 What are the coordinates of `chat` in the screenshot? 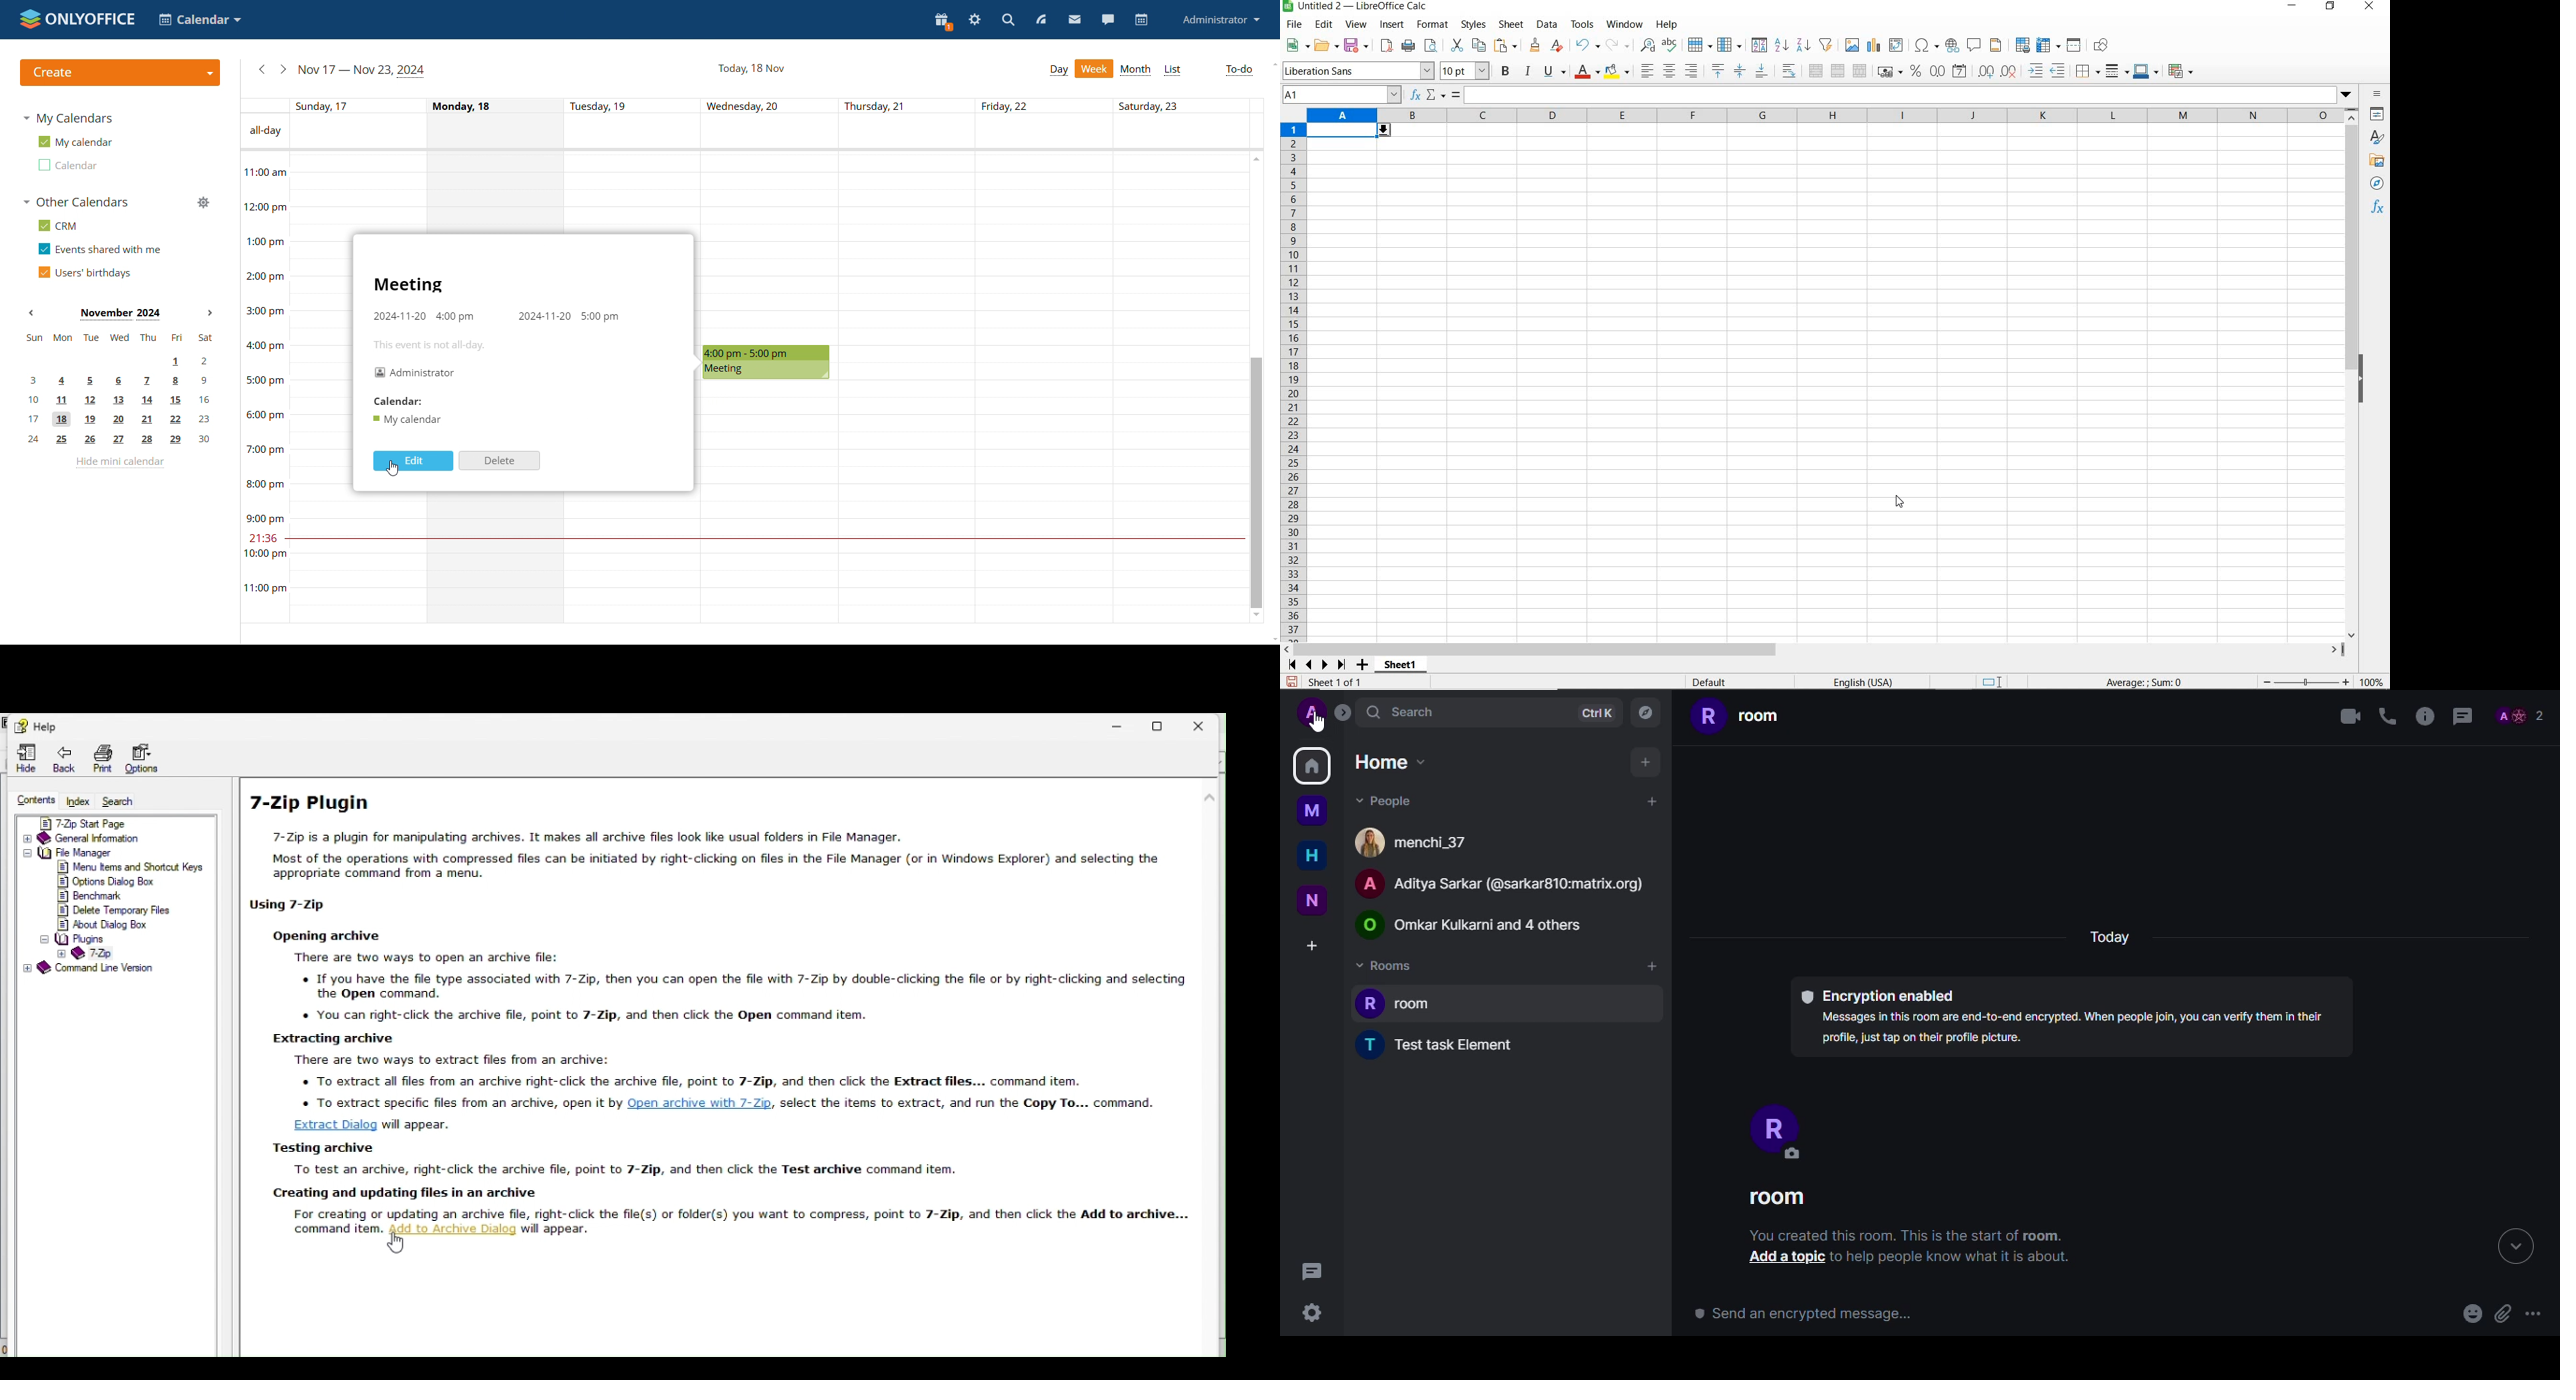 It's located at (1107, 20).